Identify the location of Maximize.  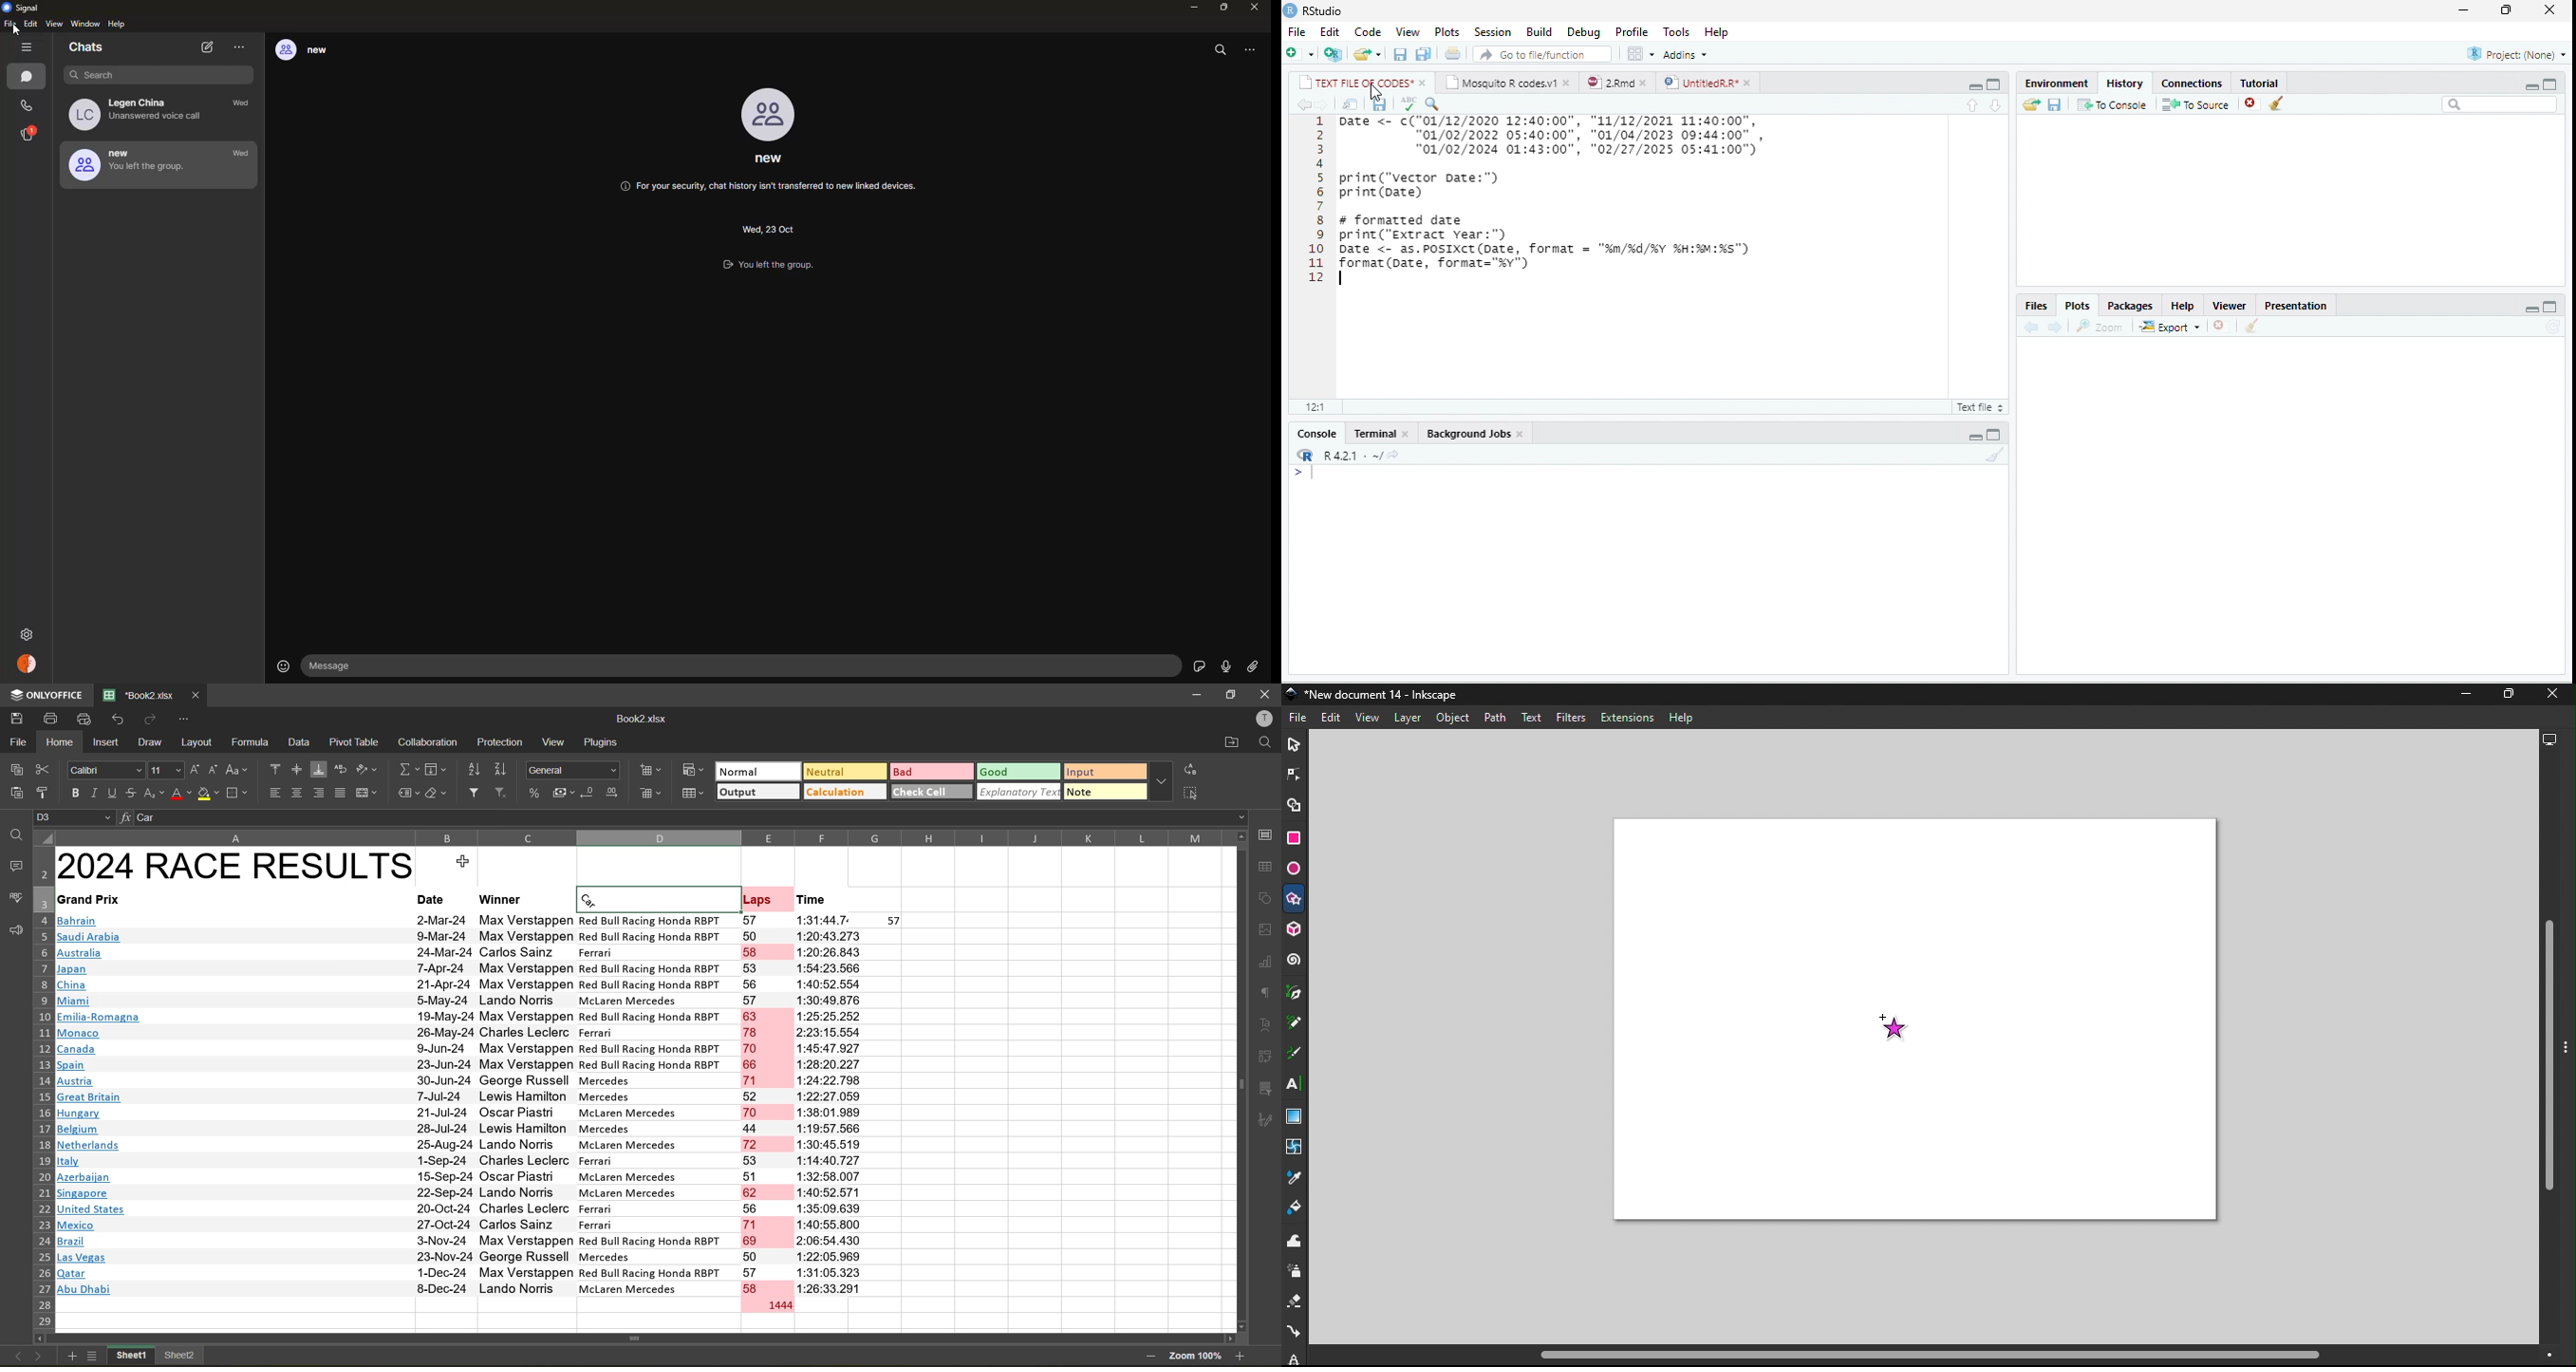
(2503, 695).